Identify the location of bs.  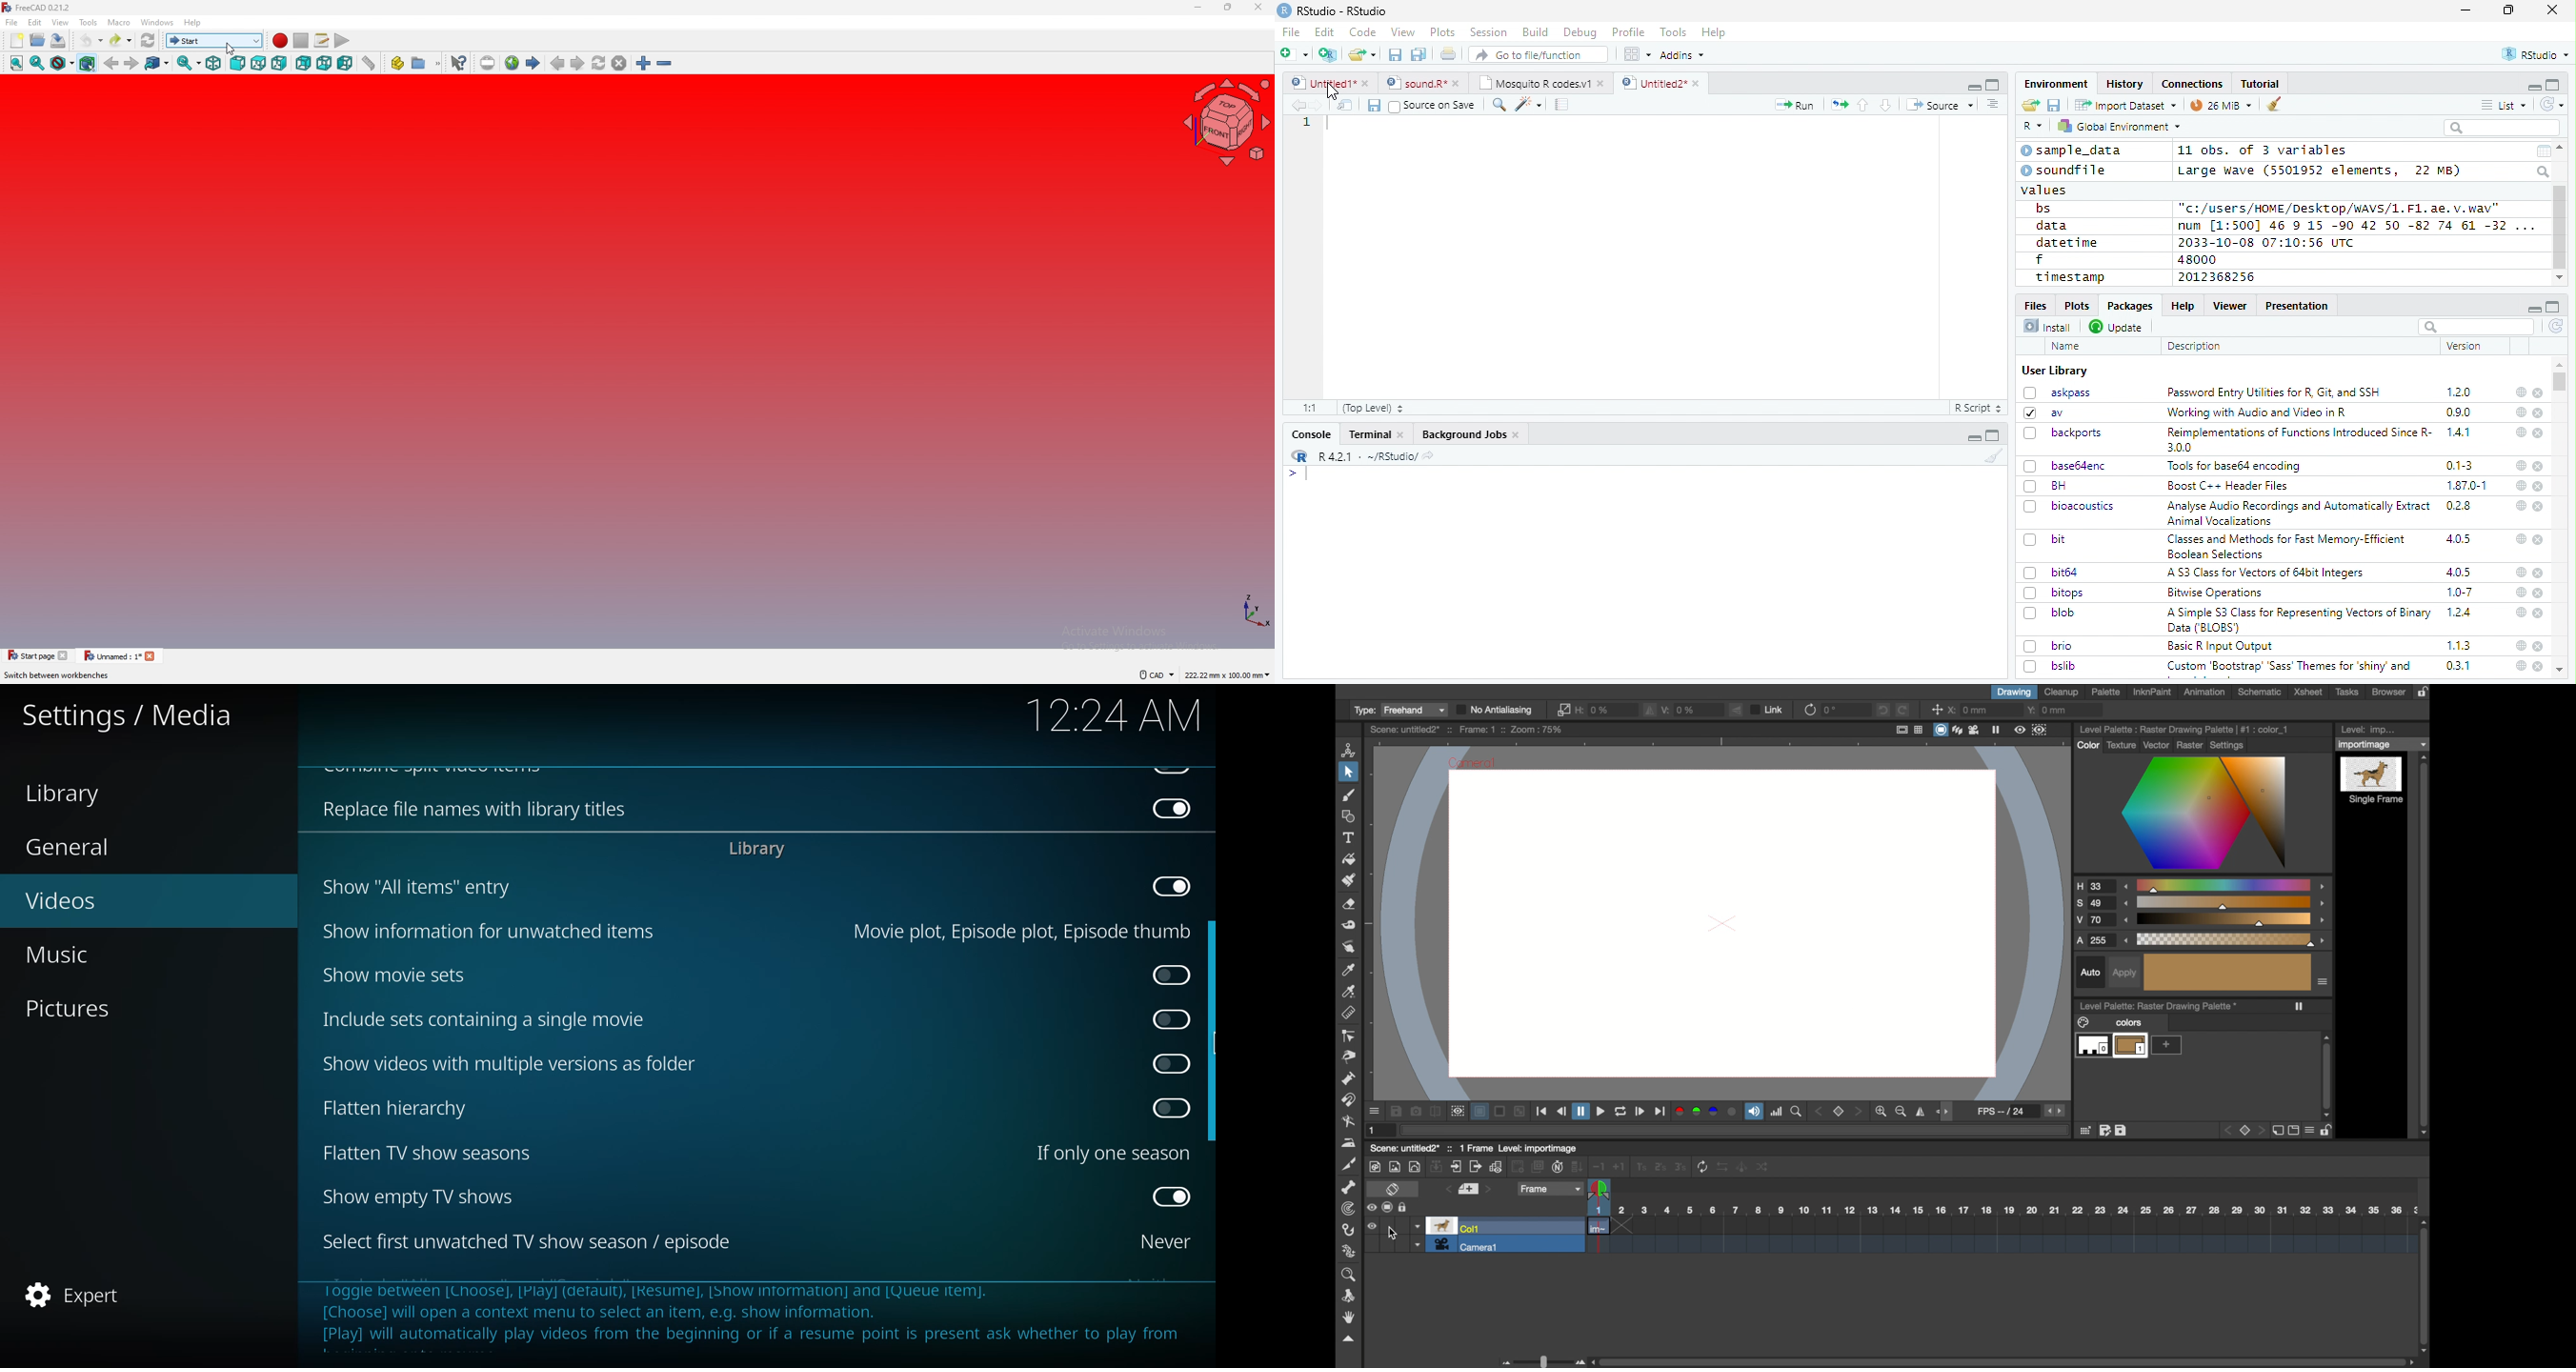
(2043, 209).